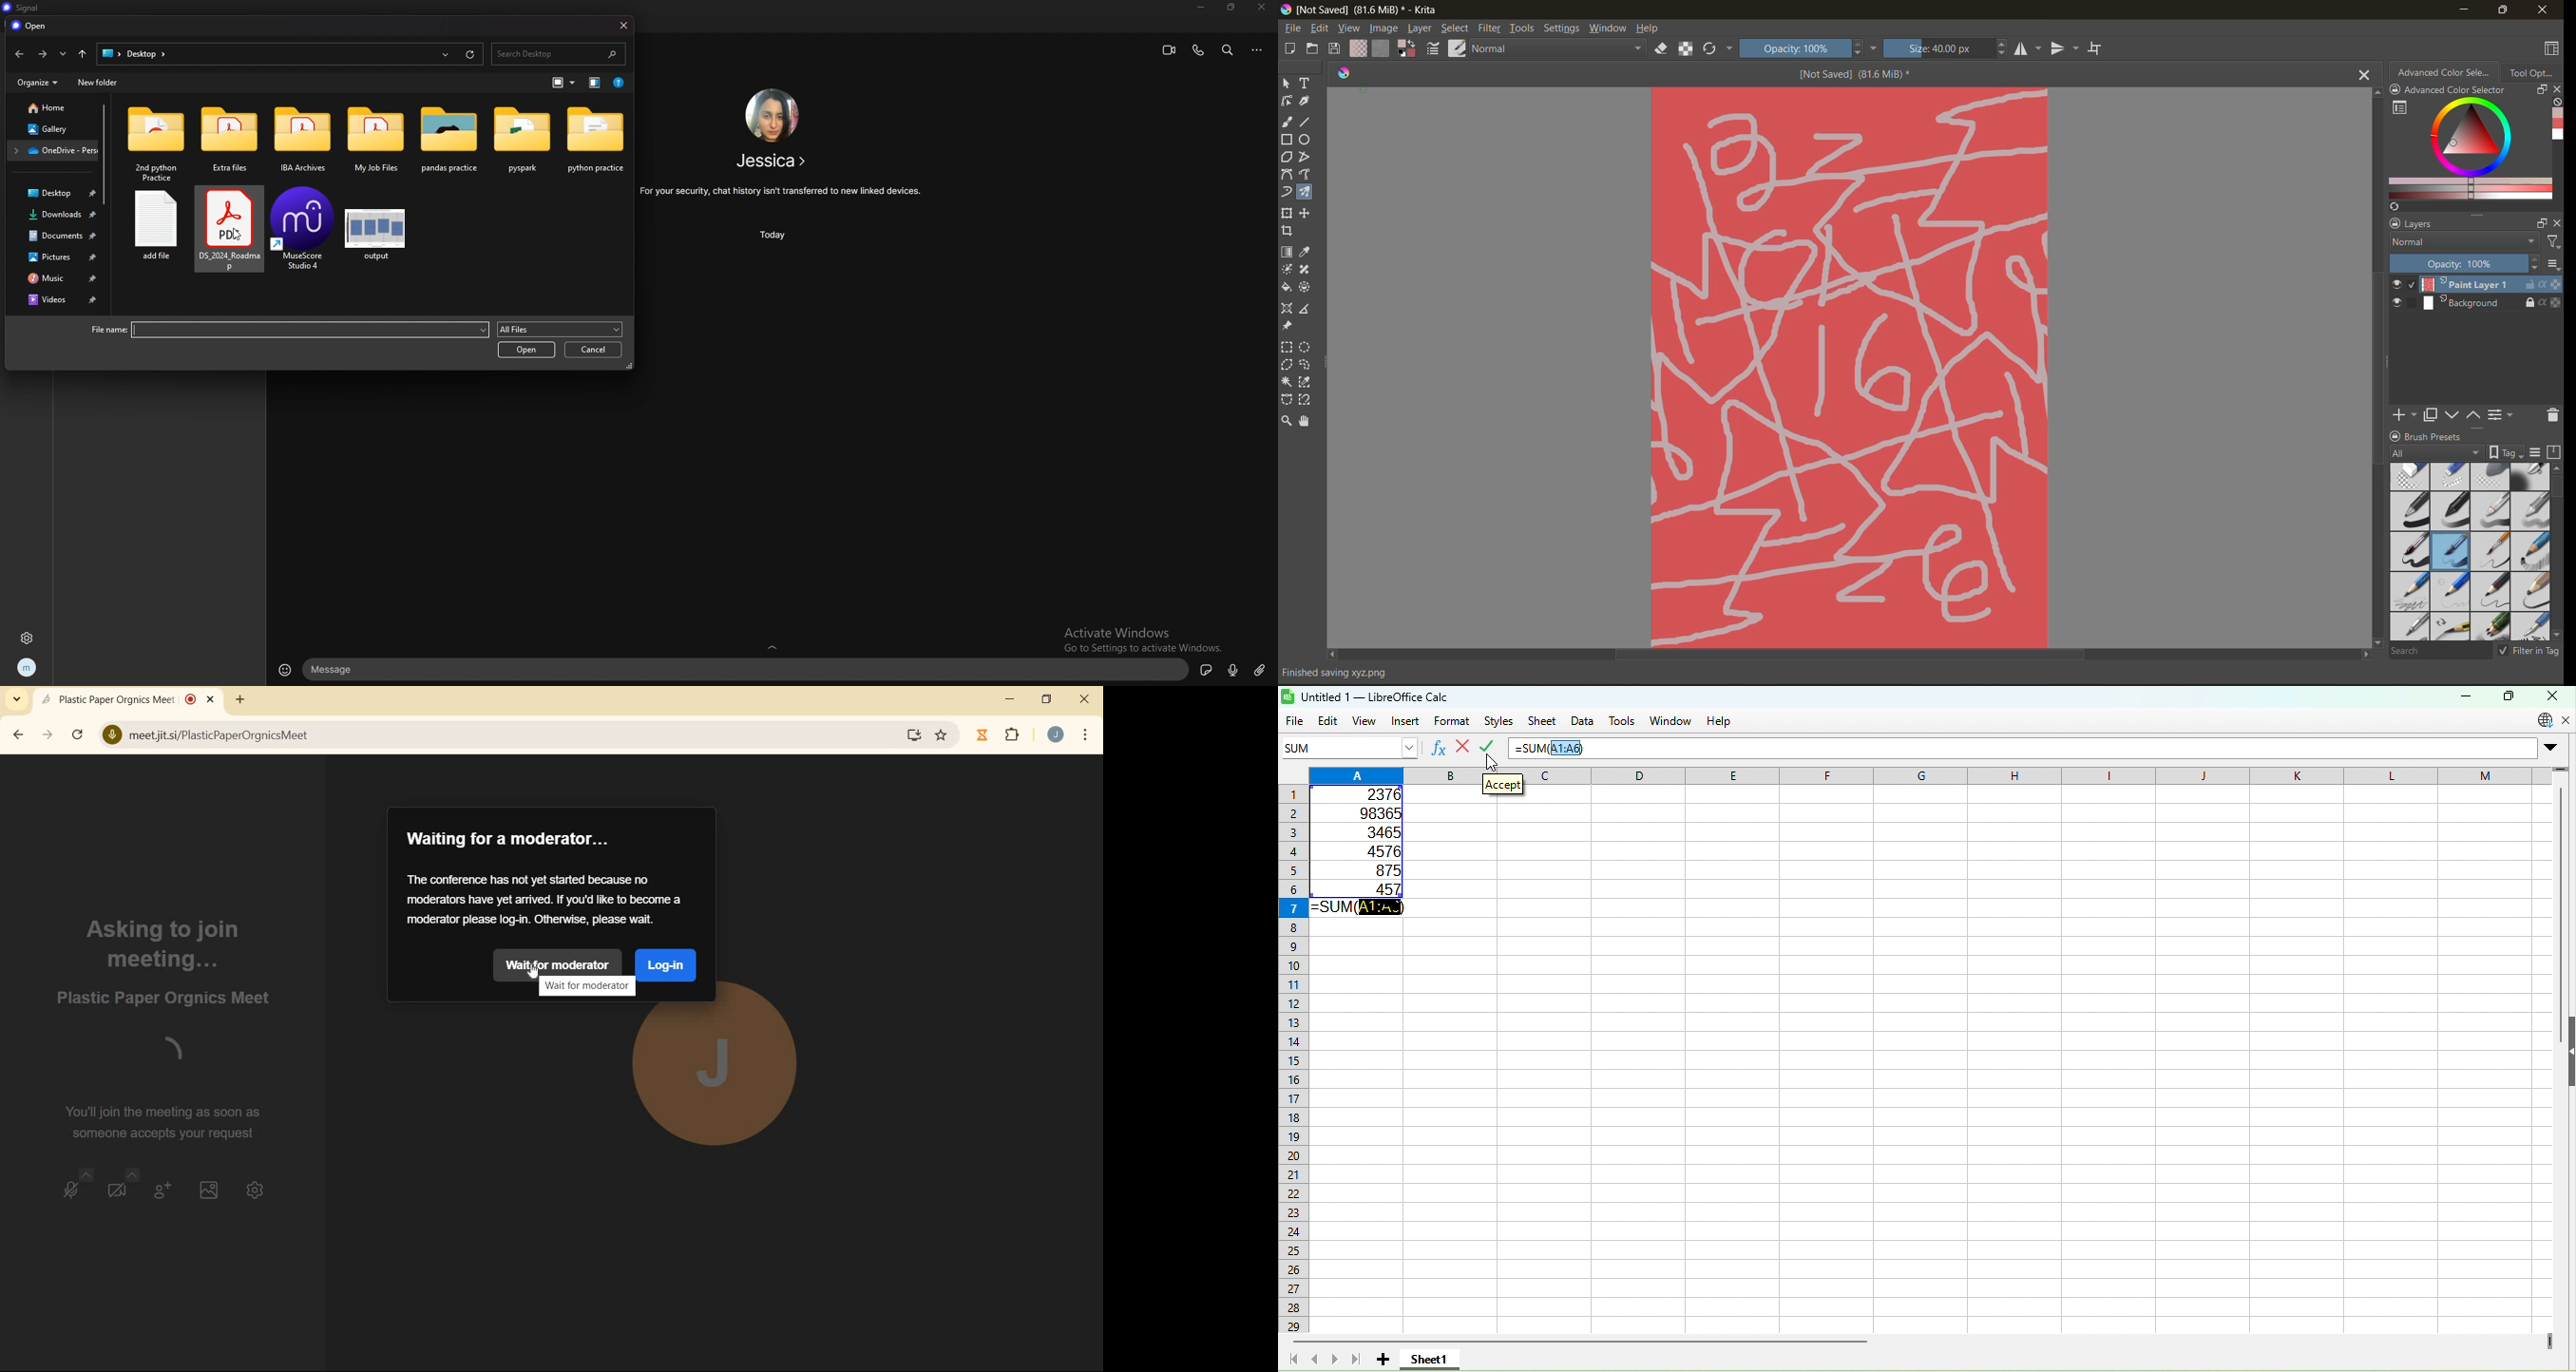 This screenshot has height=1372, width=2576. What do you see at coordinates (1490, 760) in the screenshot?
I see `Cursor` at bounding box center [1490, 760].